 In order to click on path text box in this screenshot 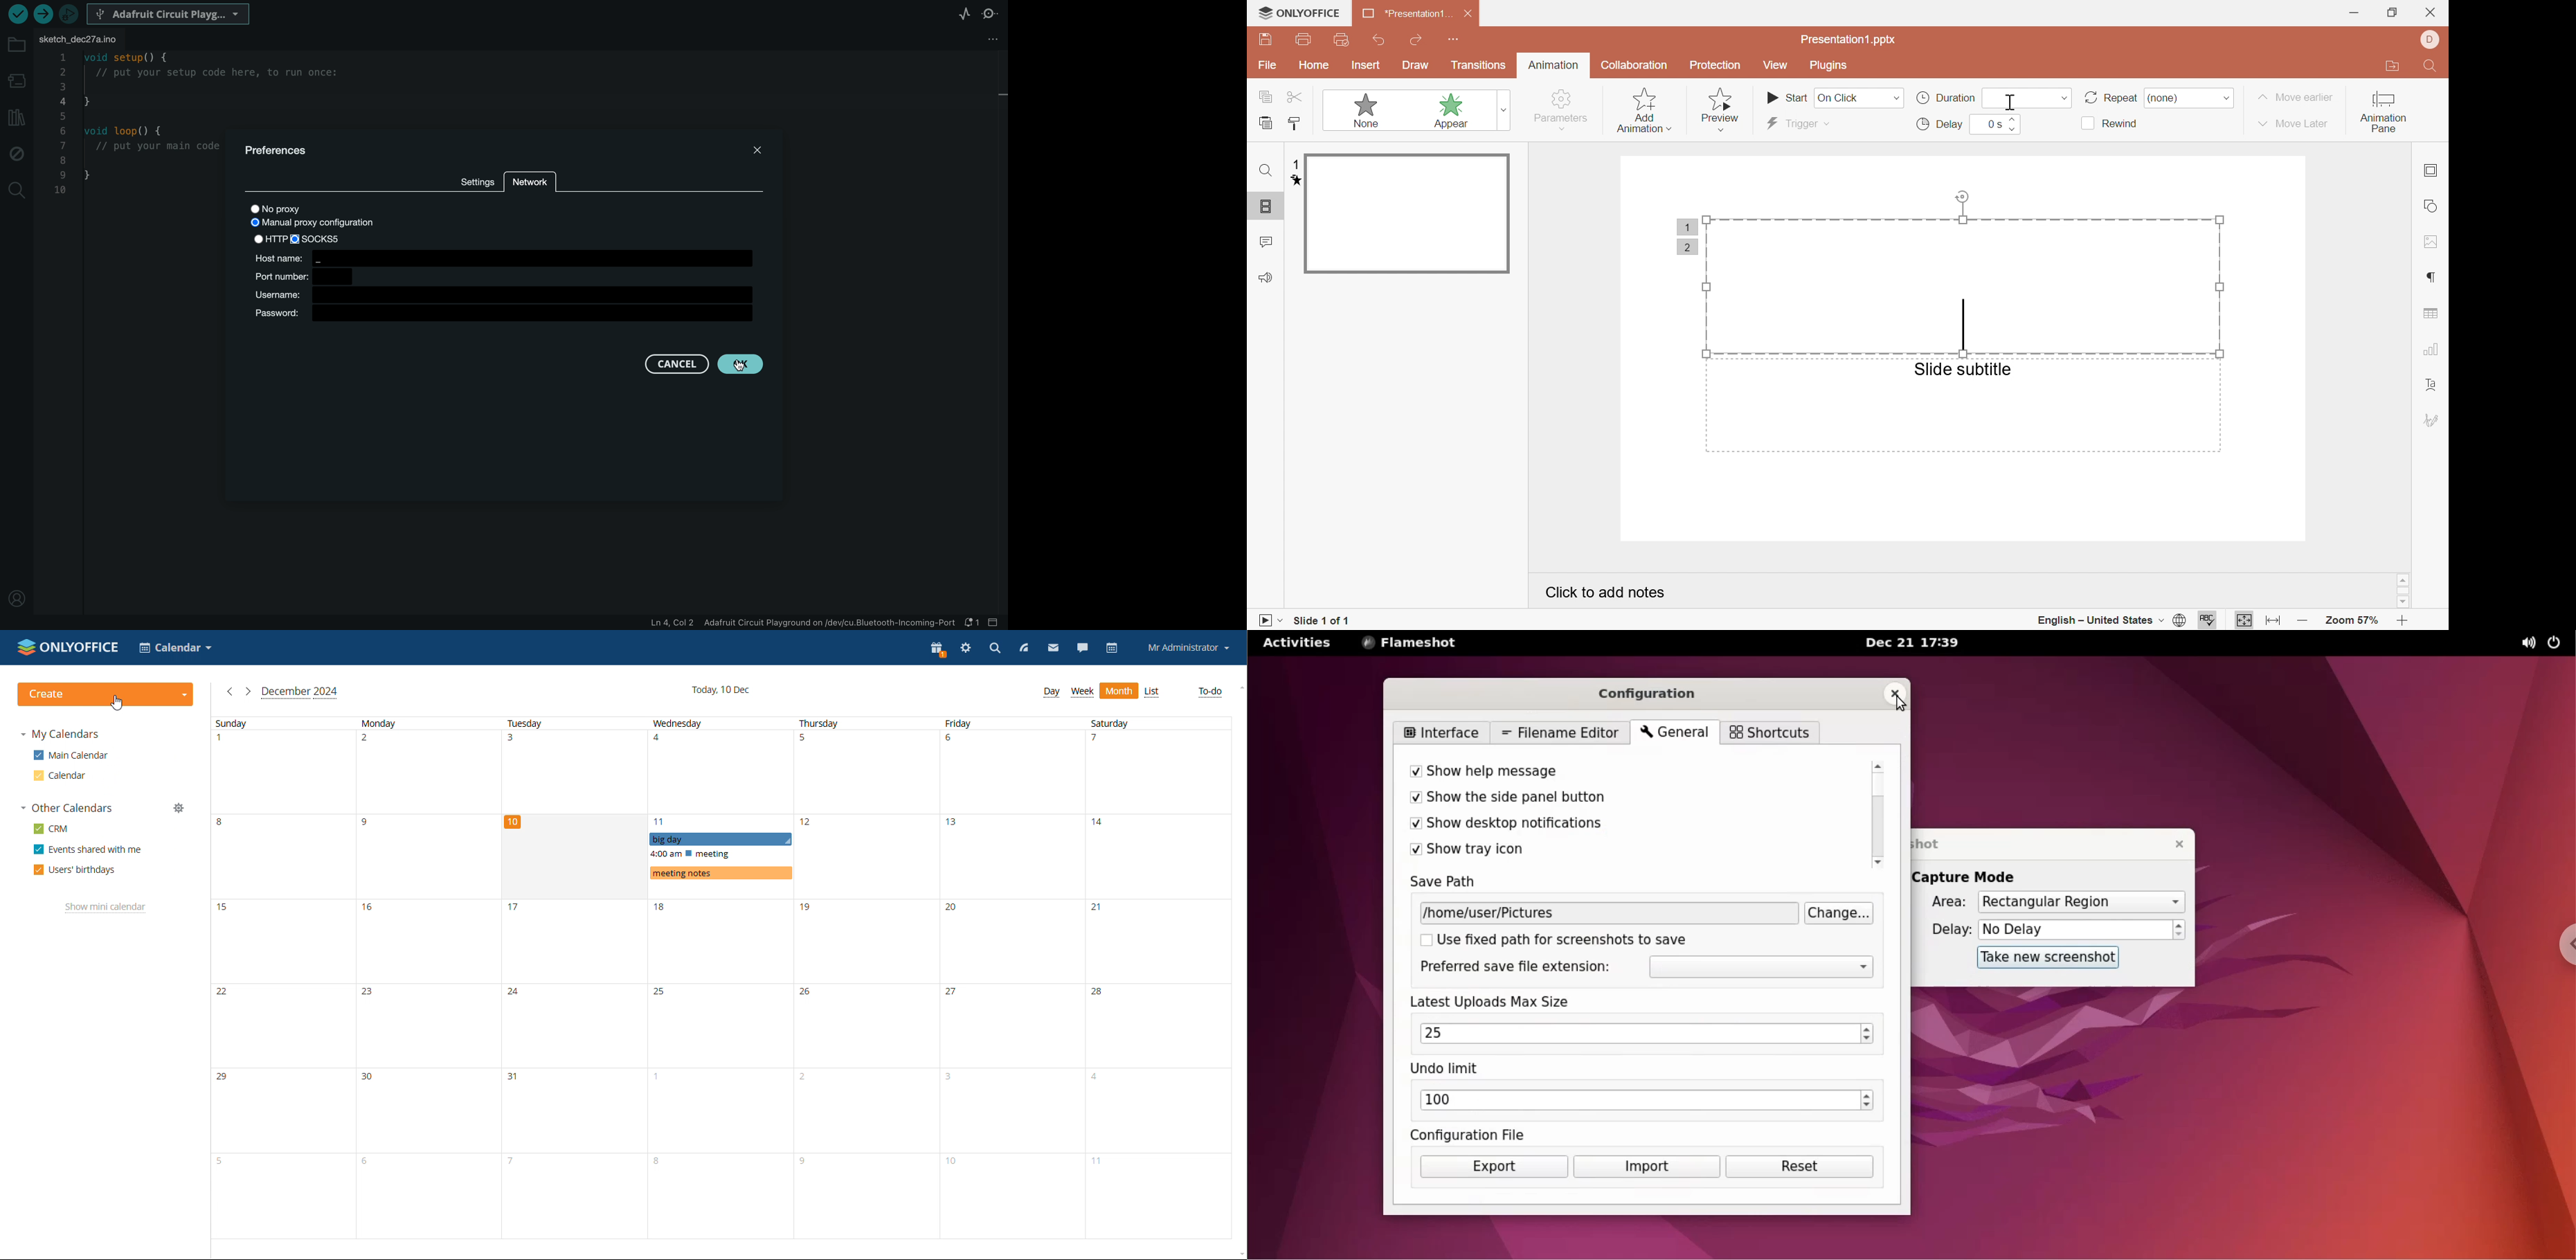, I will do `click(1610, 913)`.